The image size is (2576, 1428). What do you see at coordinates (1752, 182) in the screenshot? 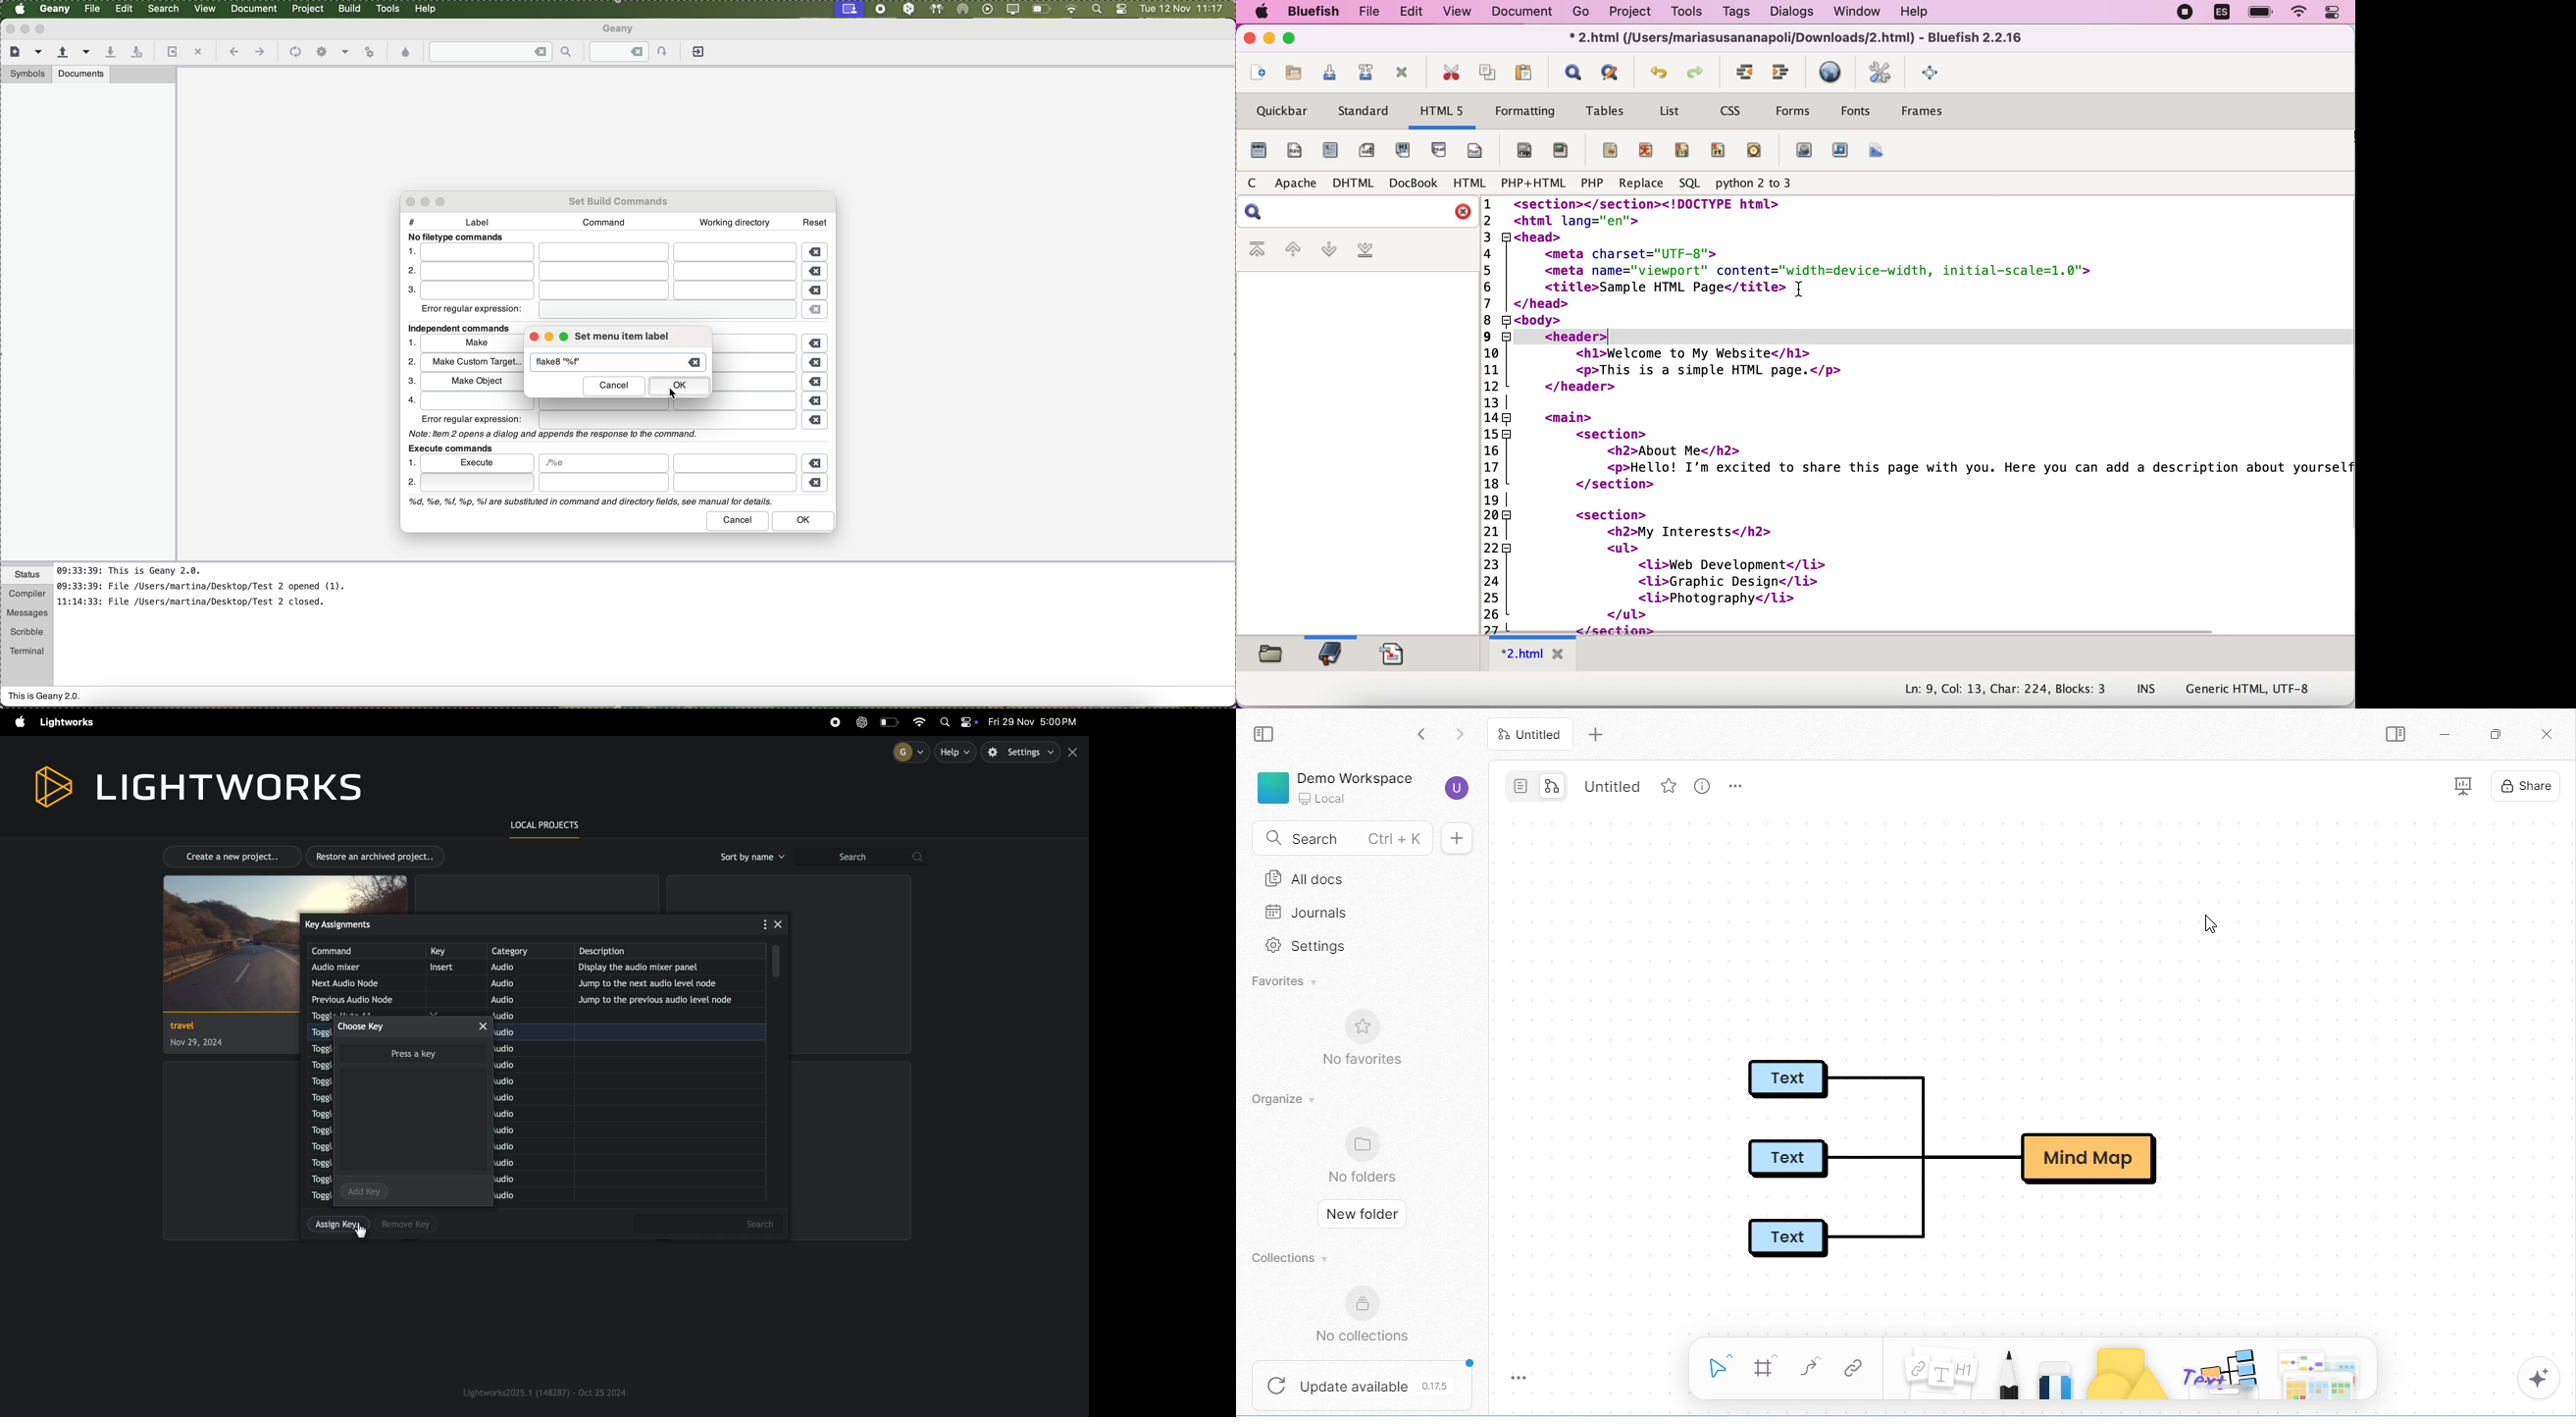
I see `python 2 to 3` at bounding box center [1752, 182].